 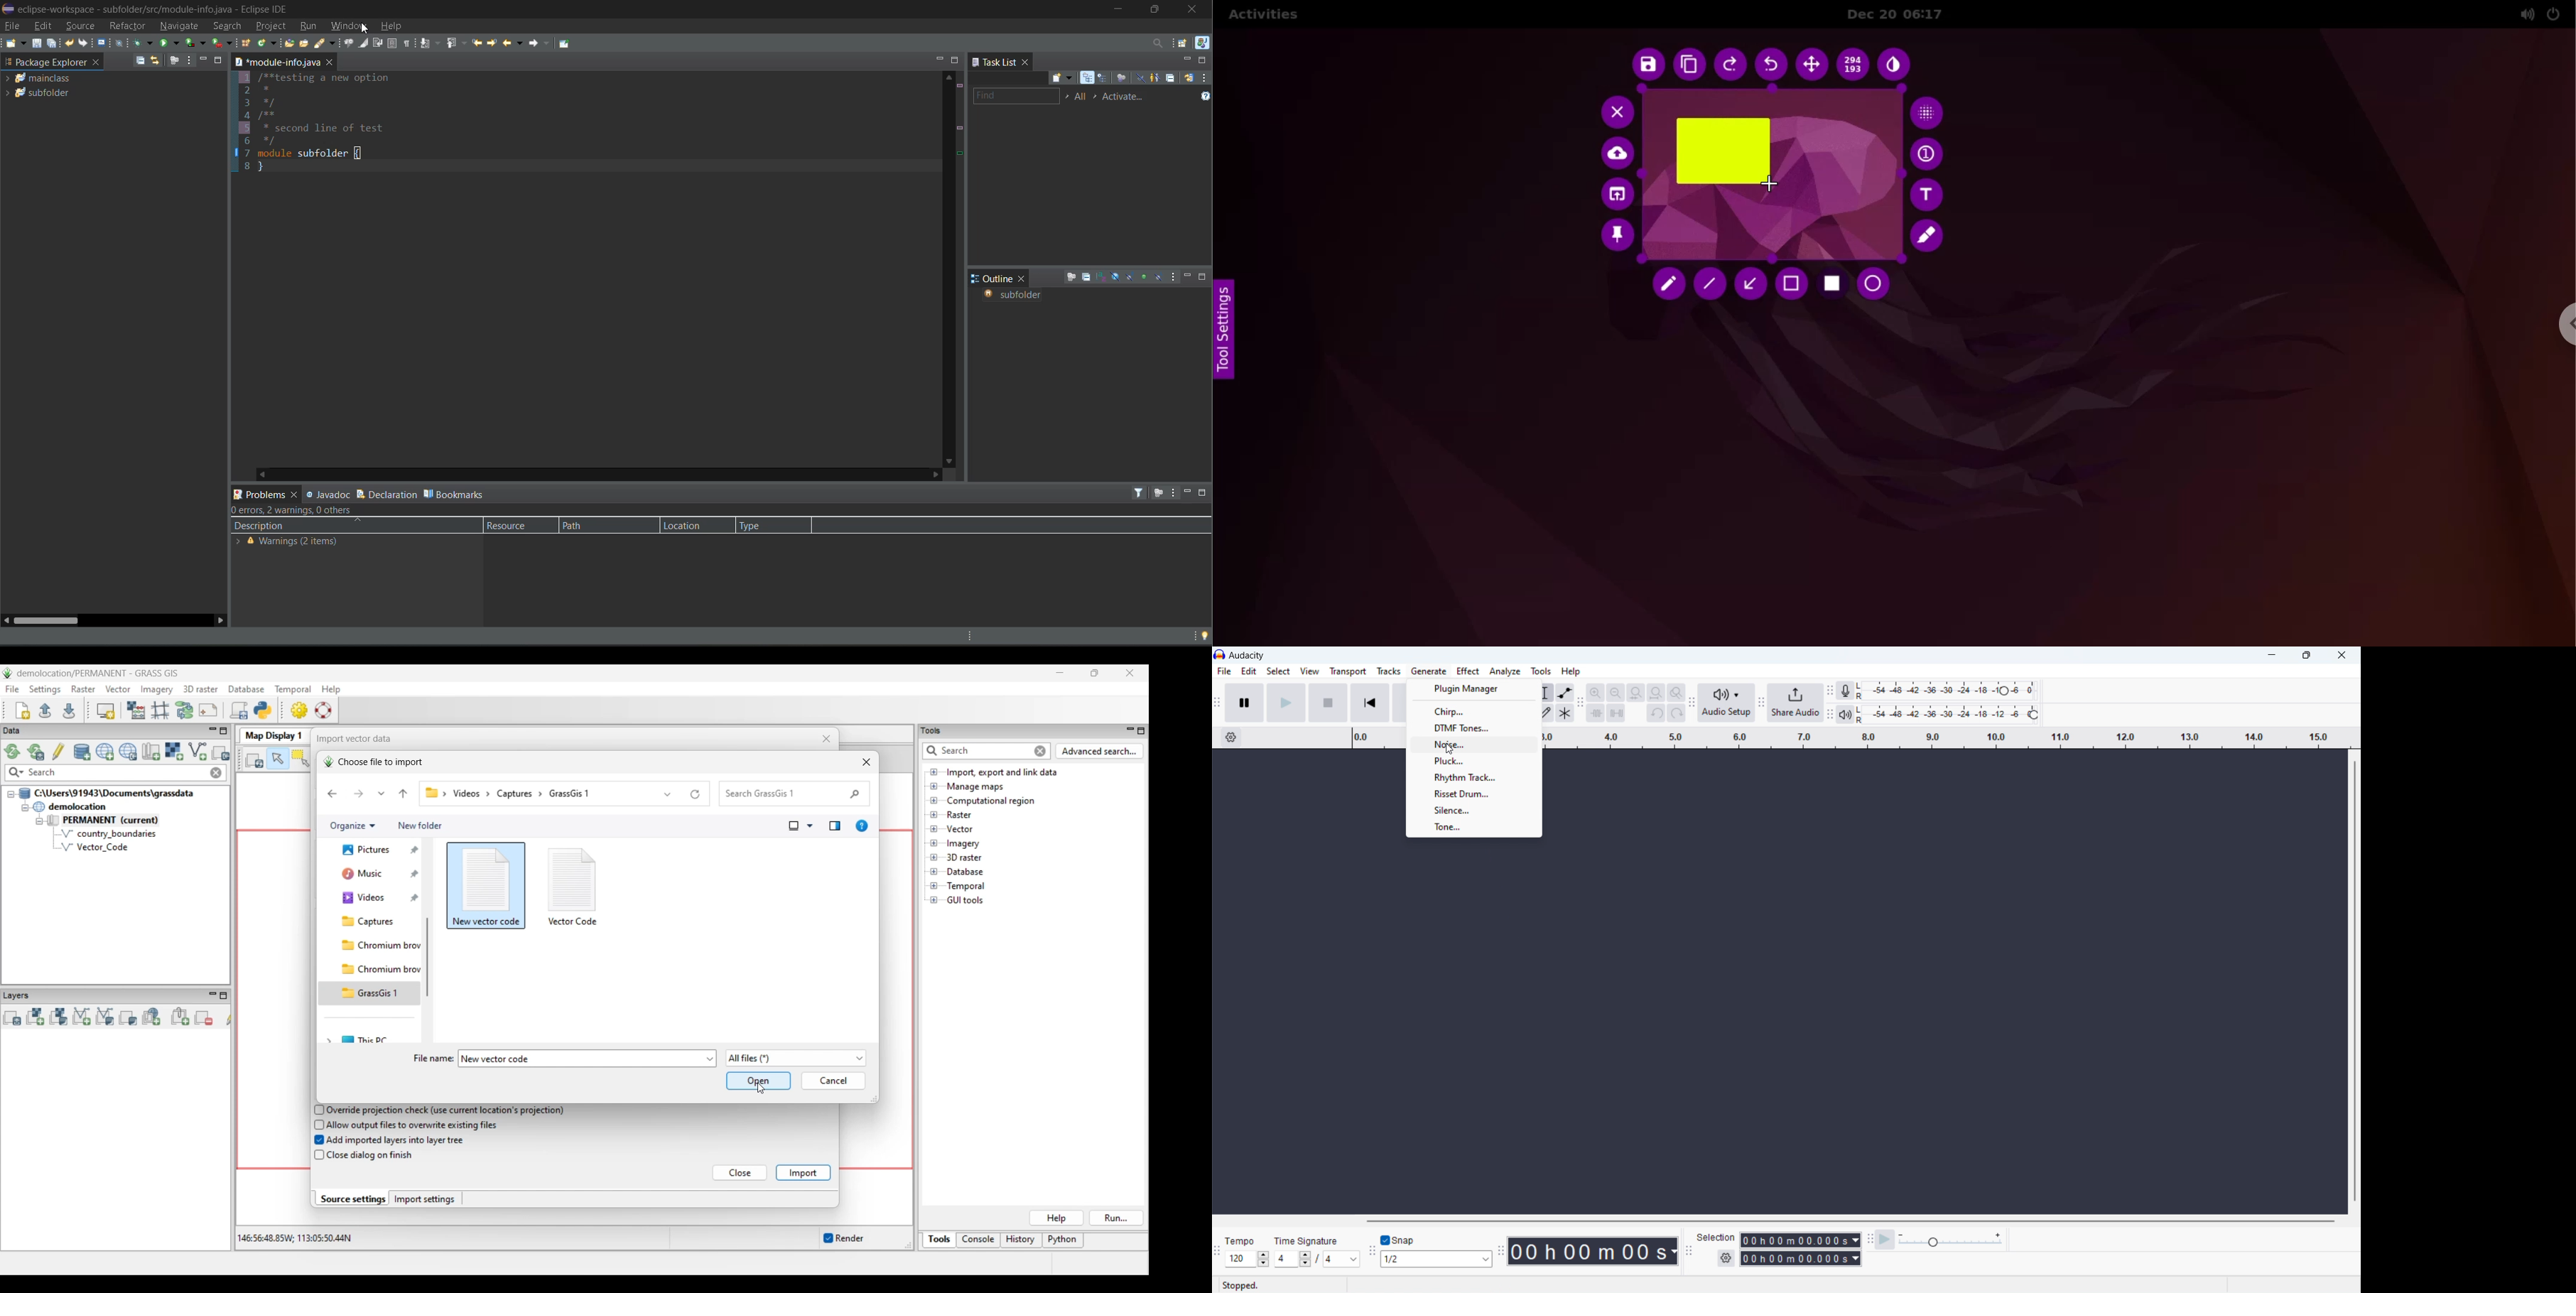 What do you see at coordinates (1581, 702) in the screenshot?
I see `edit toolbar` at bounding box center [1581, 702].